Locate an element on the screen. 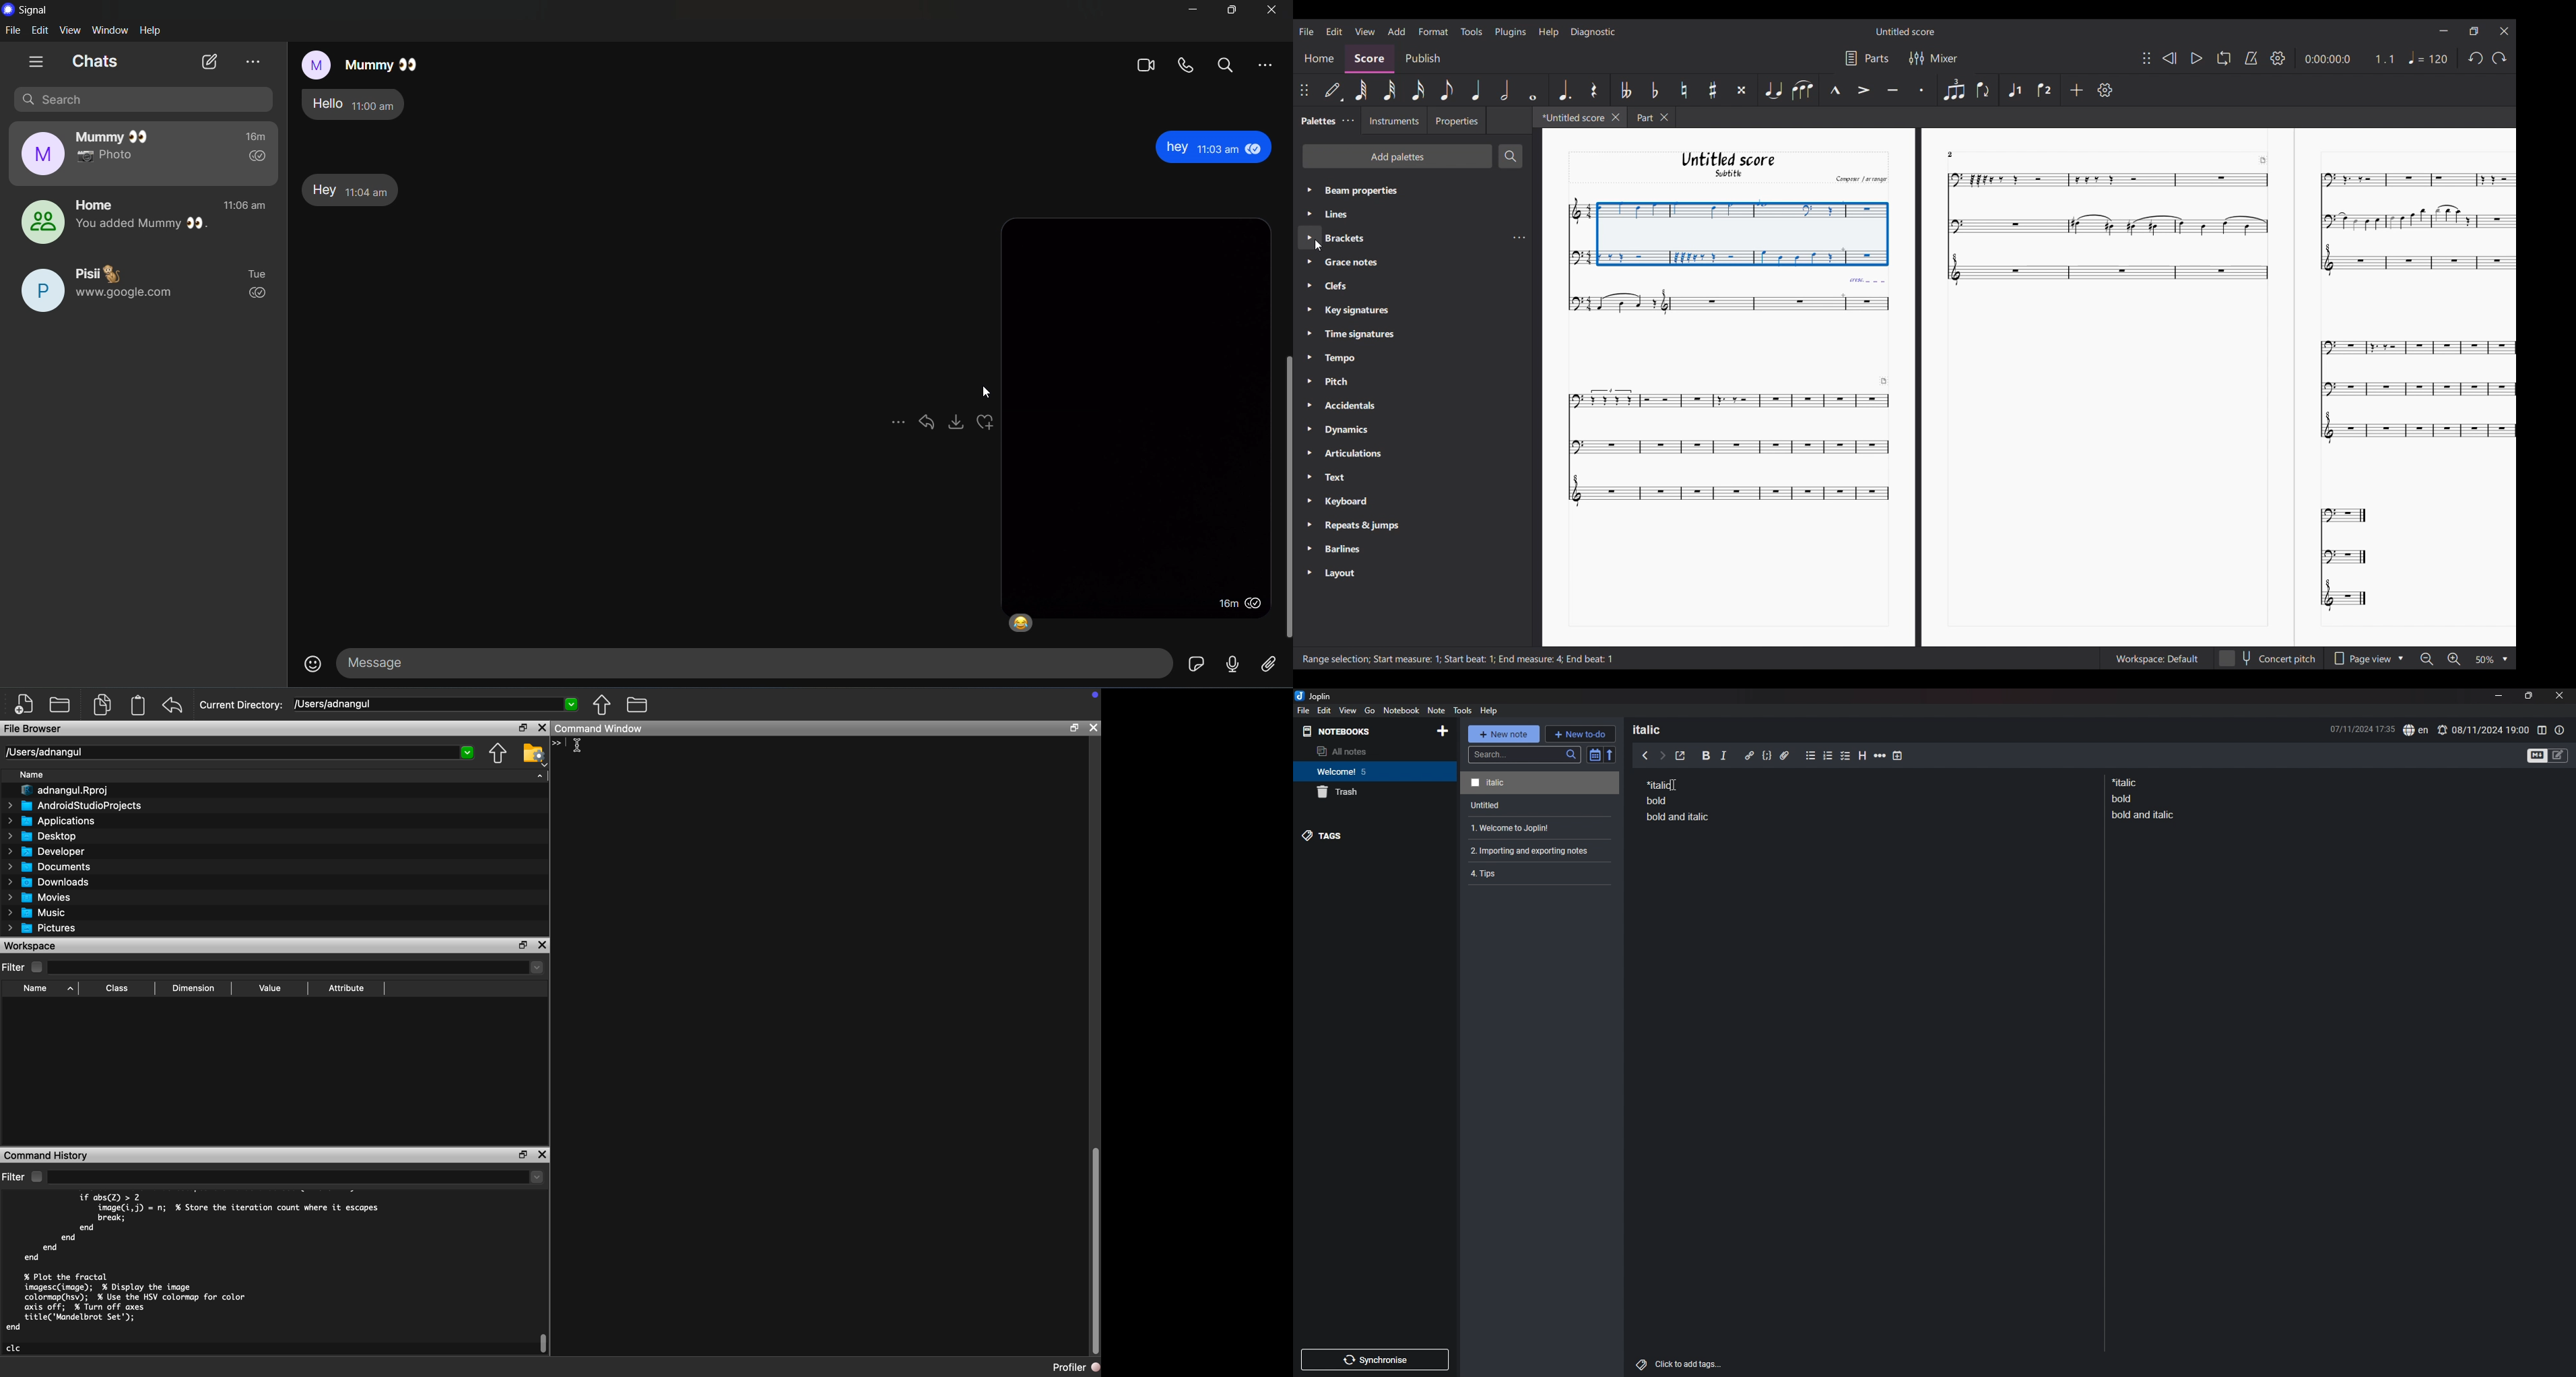 Image resolution: width=2576 pixels, height=1400 pixels. add time is located at coordinates (1898, 755).